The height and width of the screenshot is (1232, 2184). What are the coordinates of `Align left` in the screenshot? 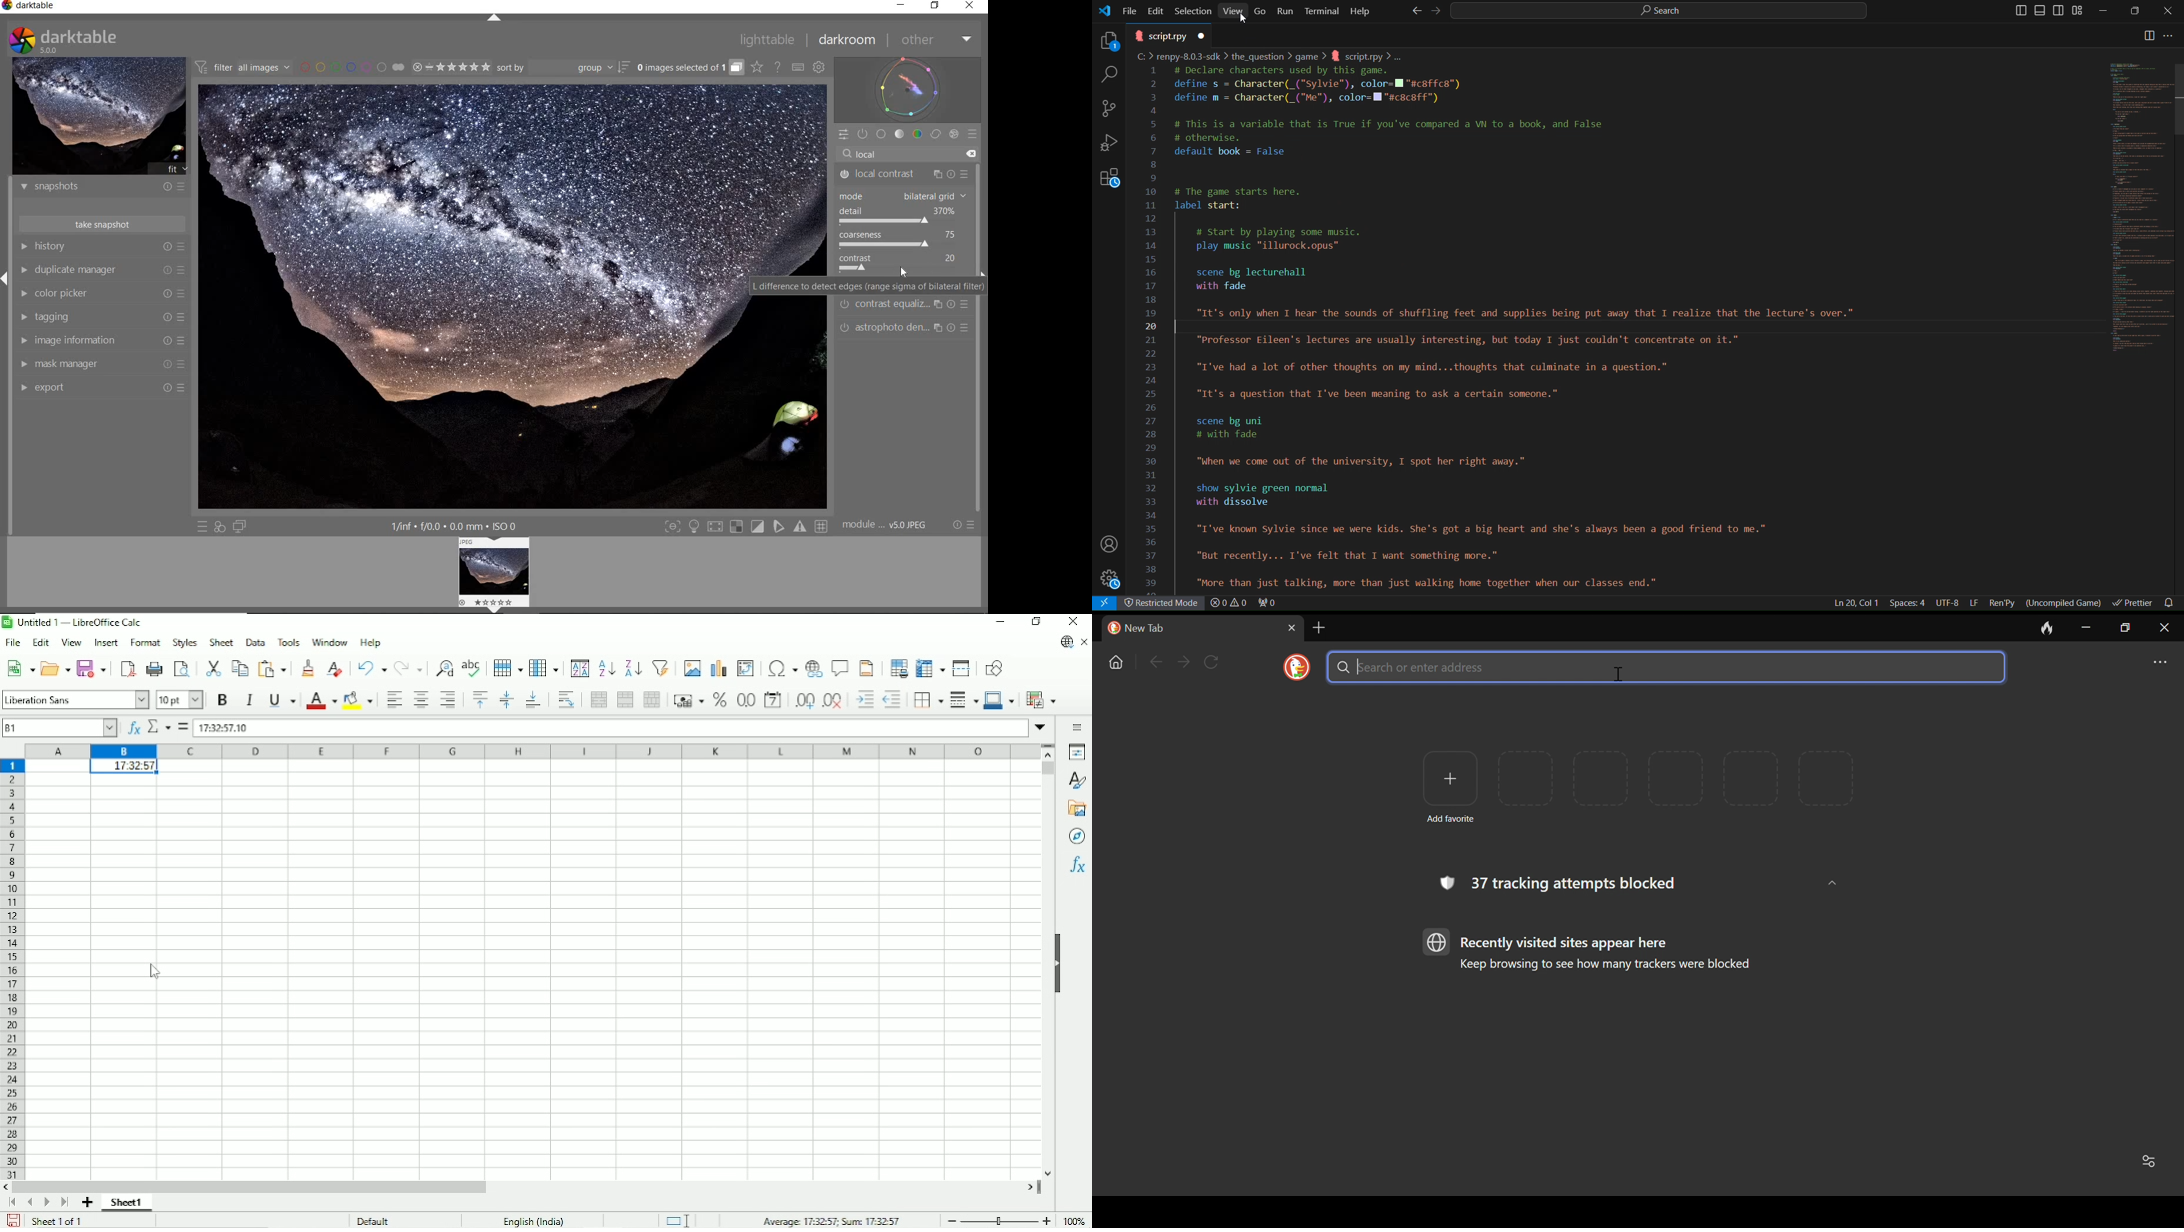 It's located at (392, 700).